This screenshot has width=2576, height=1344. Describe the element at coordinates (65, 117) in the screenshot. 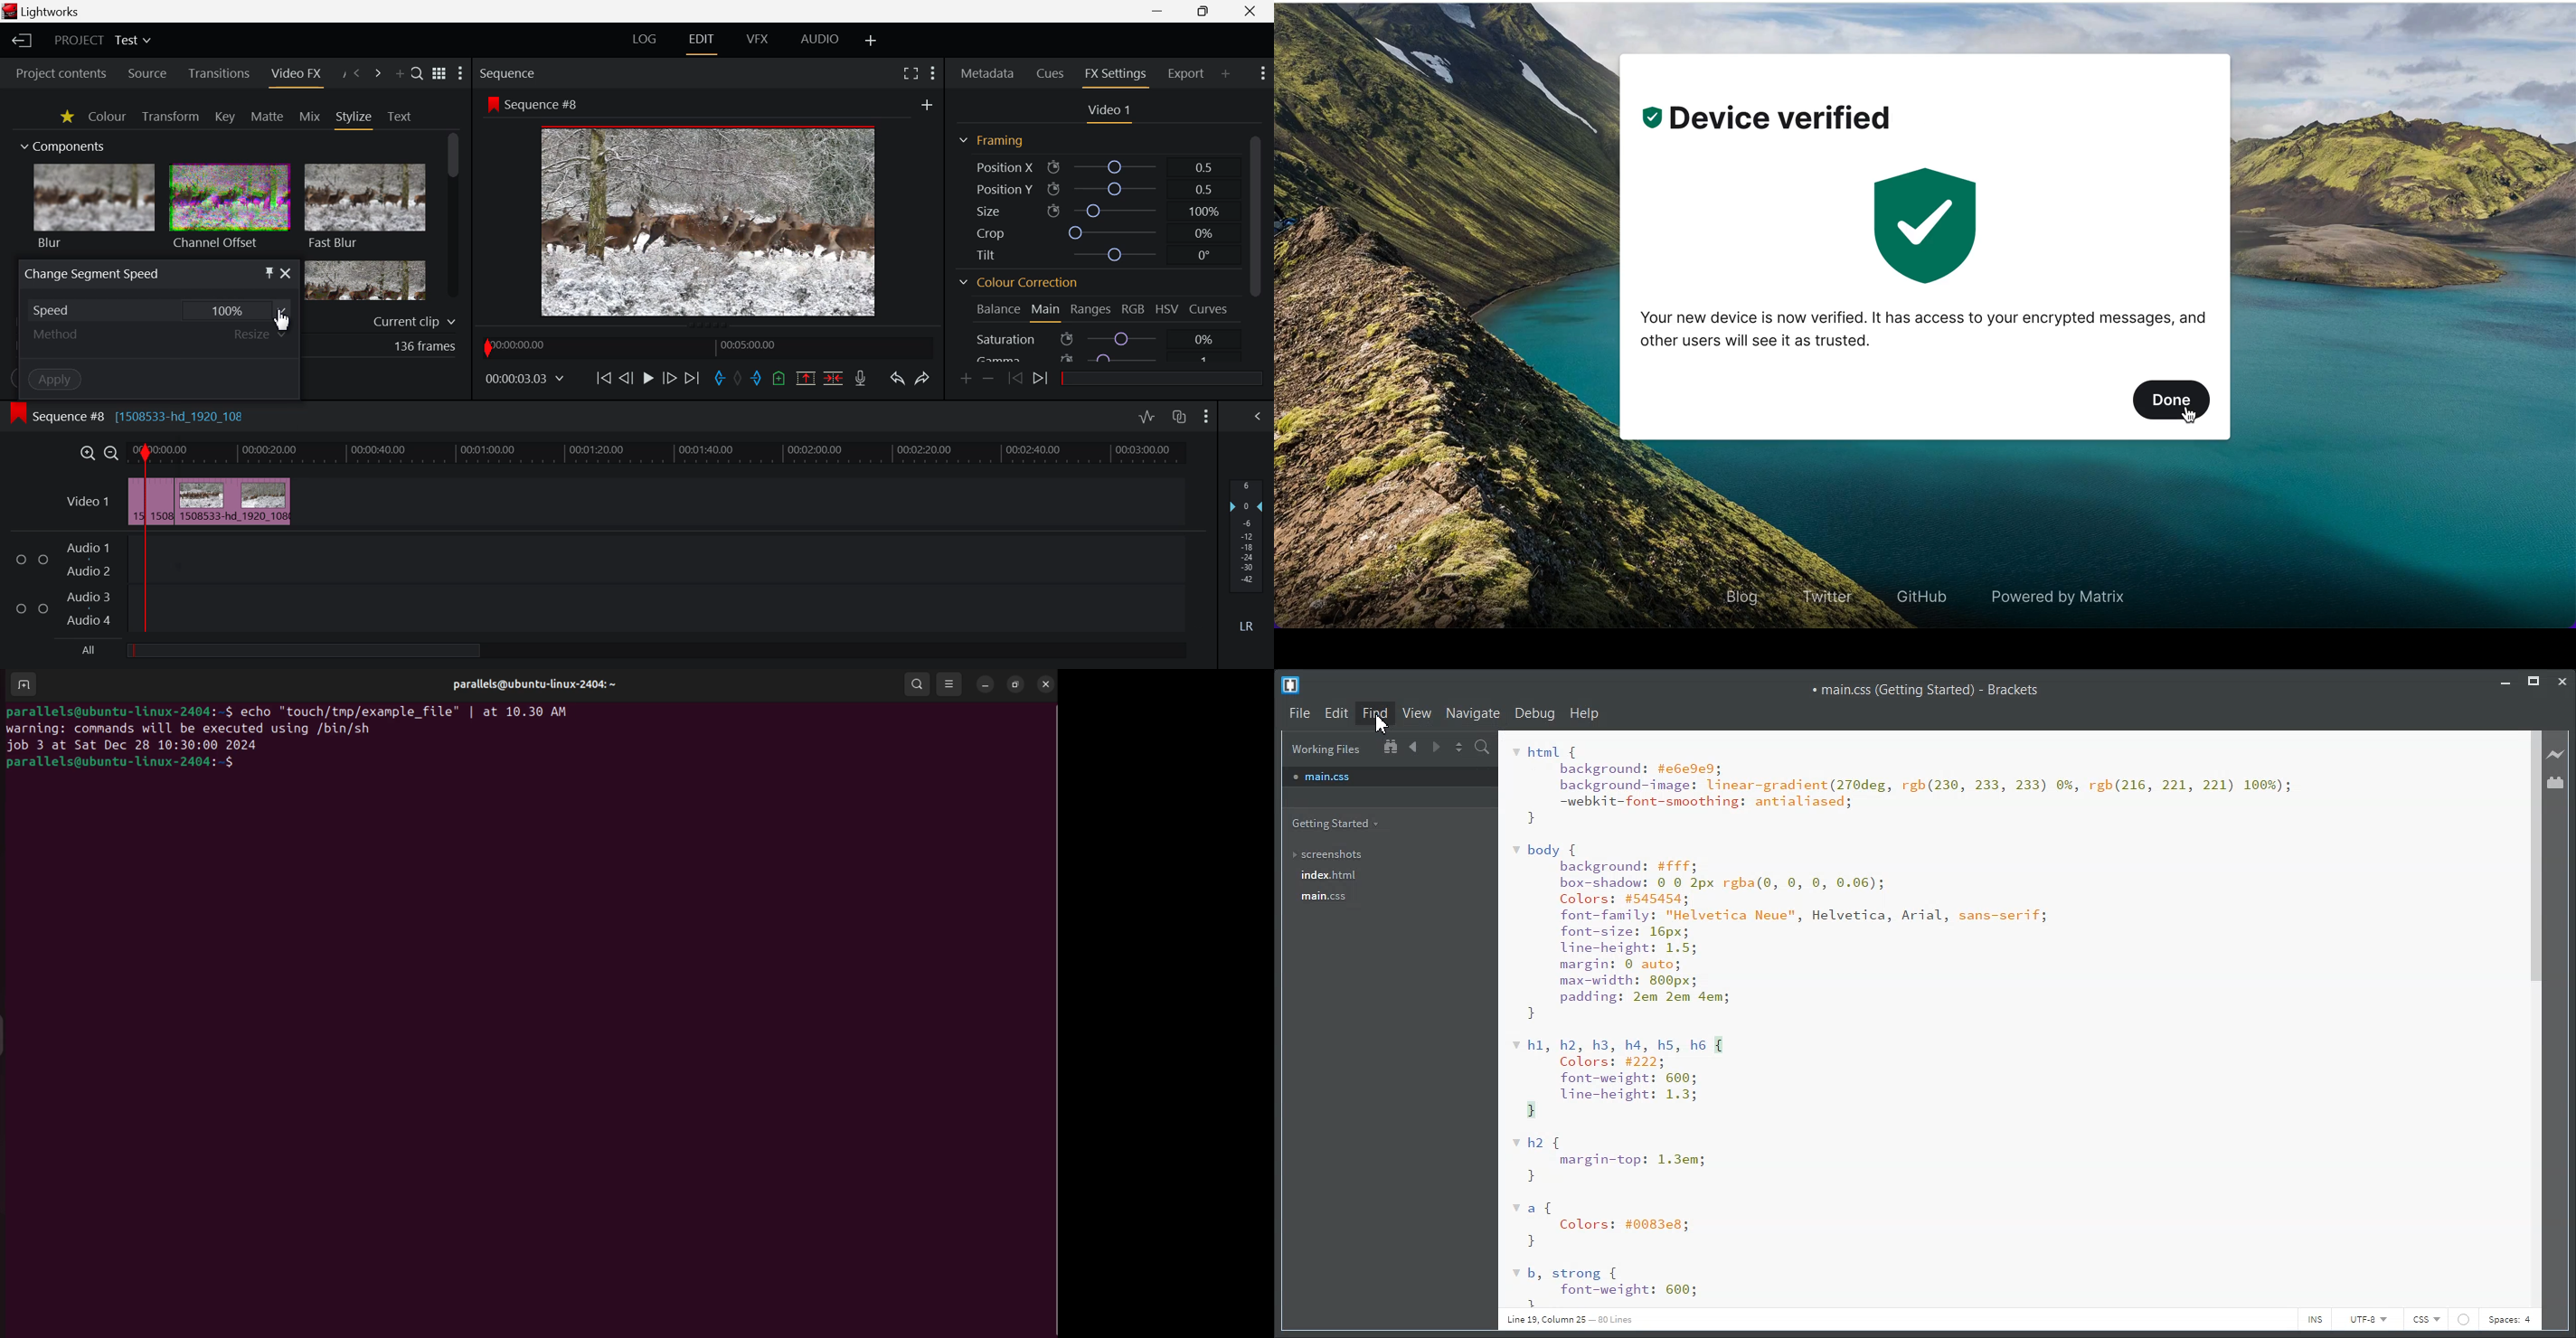

I see `Favorites` at that location.